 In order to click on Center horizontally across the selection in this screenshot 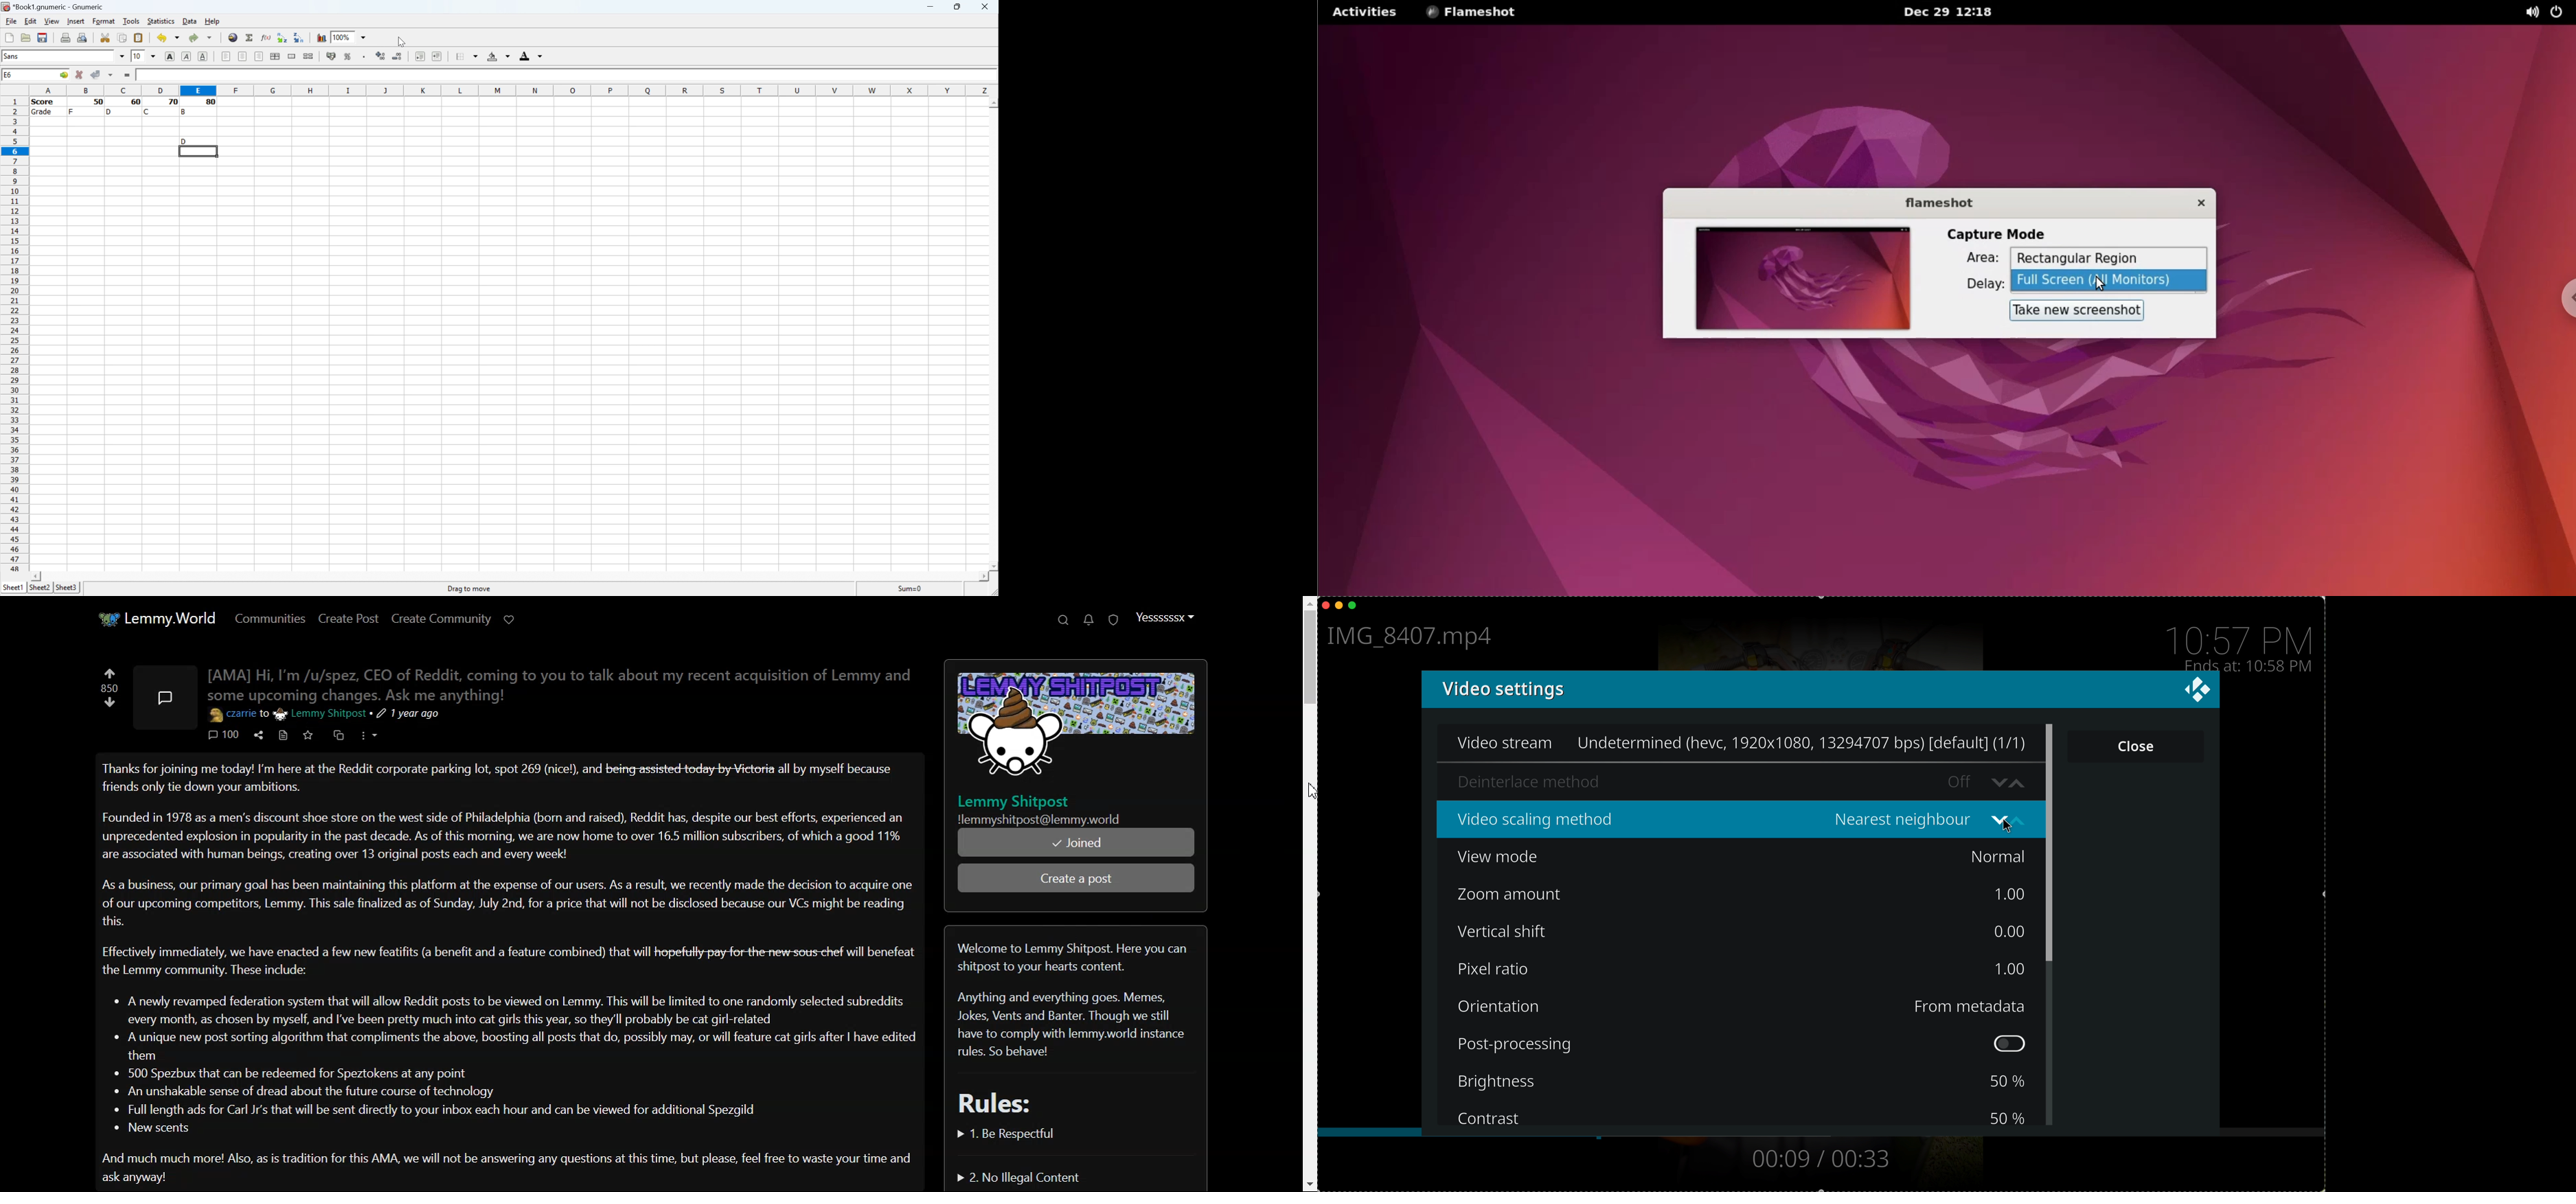, I will do `click(276, 56)`.